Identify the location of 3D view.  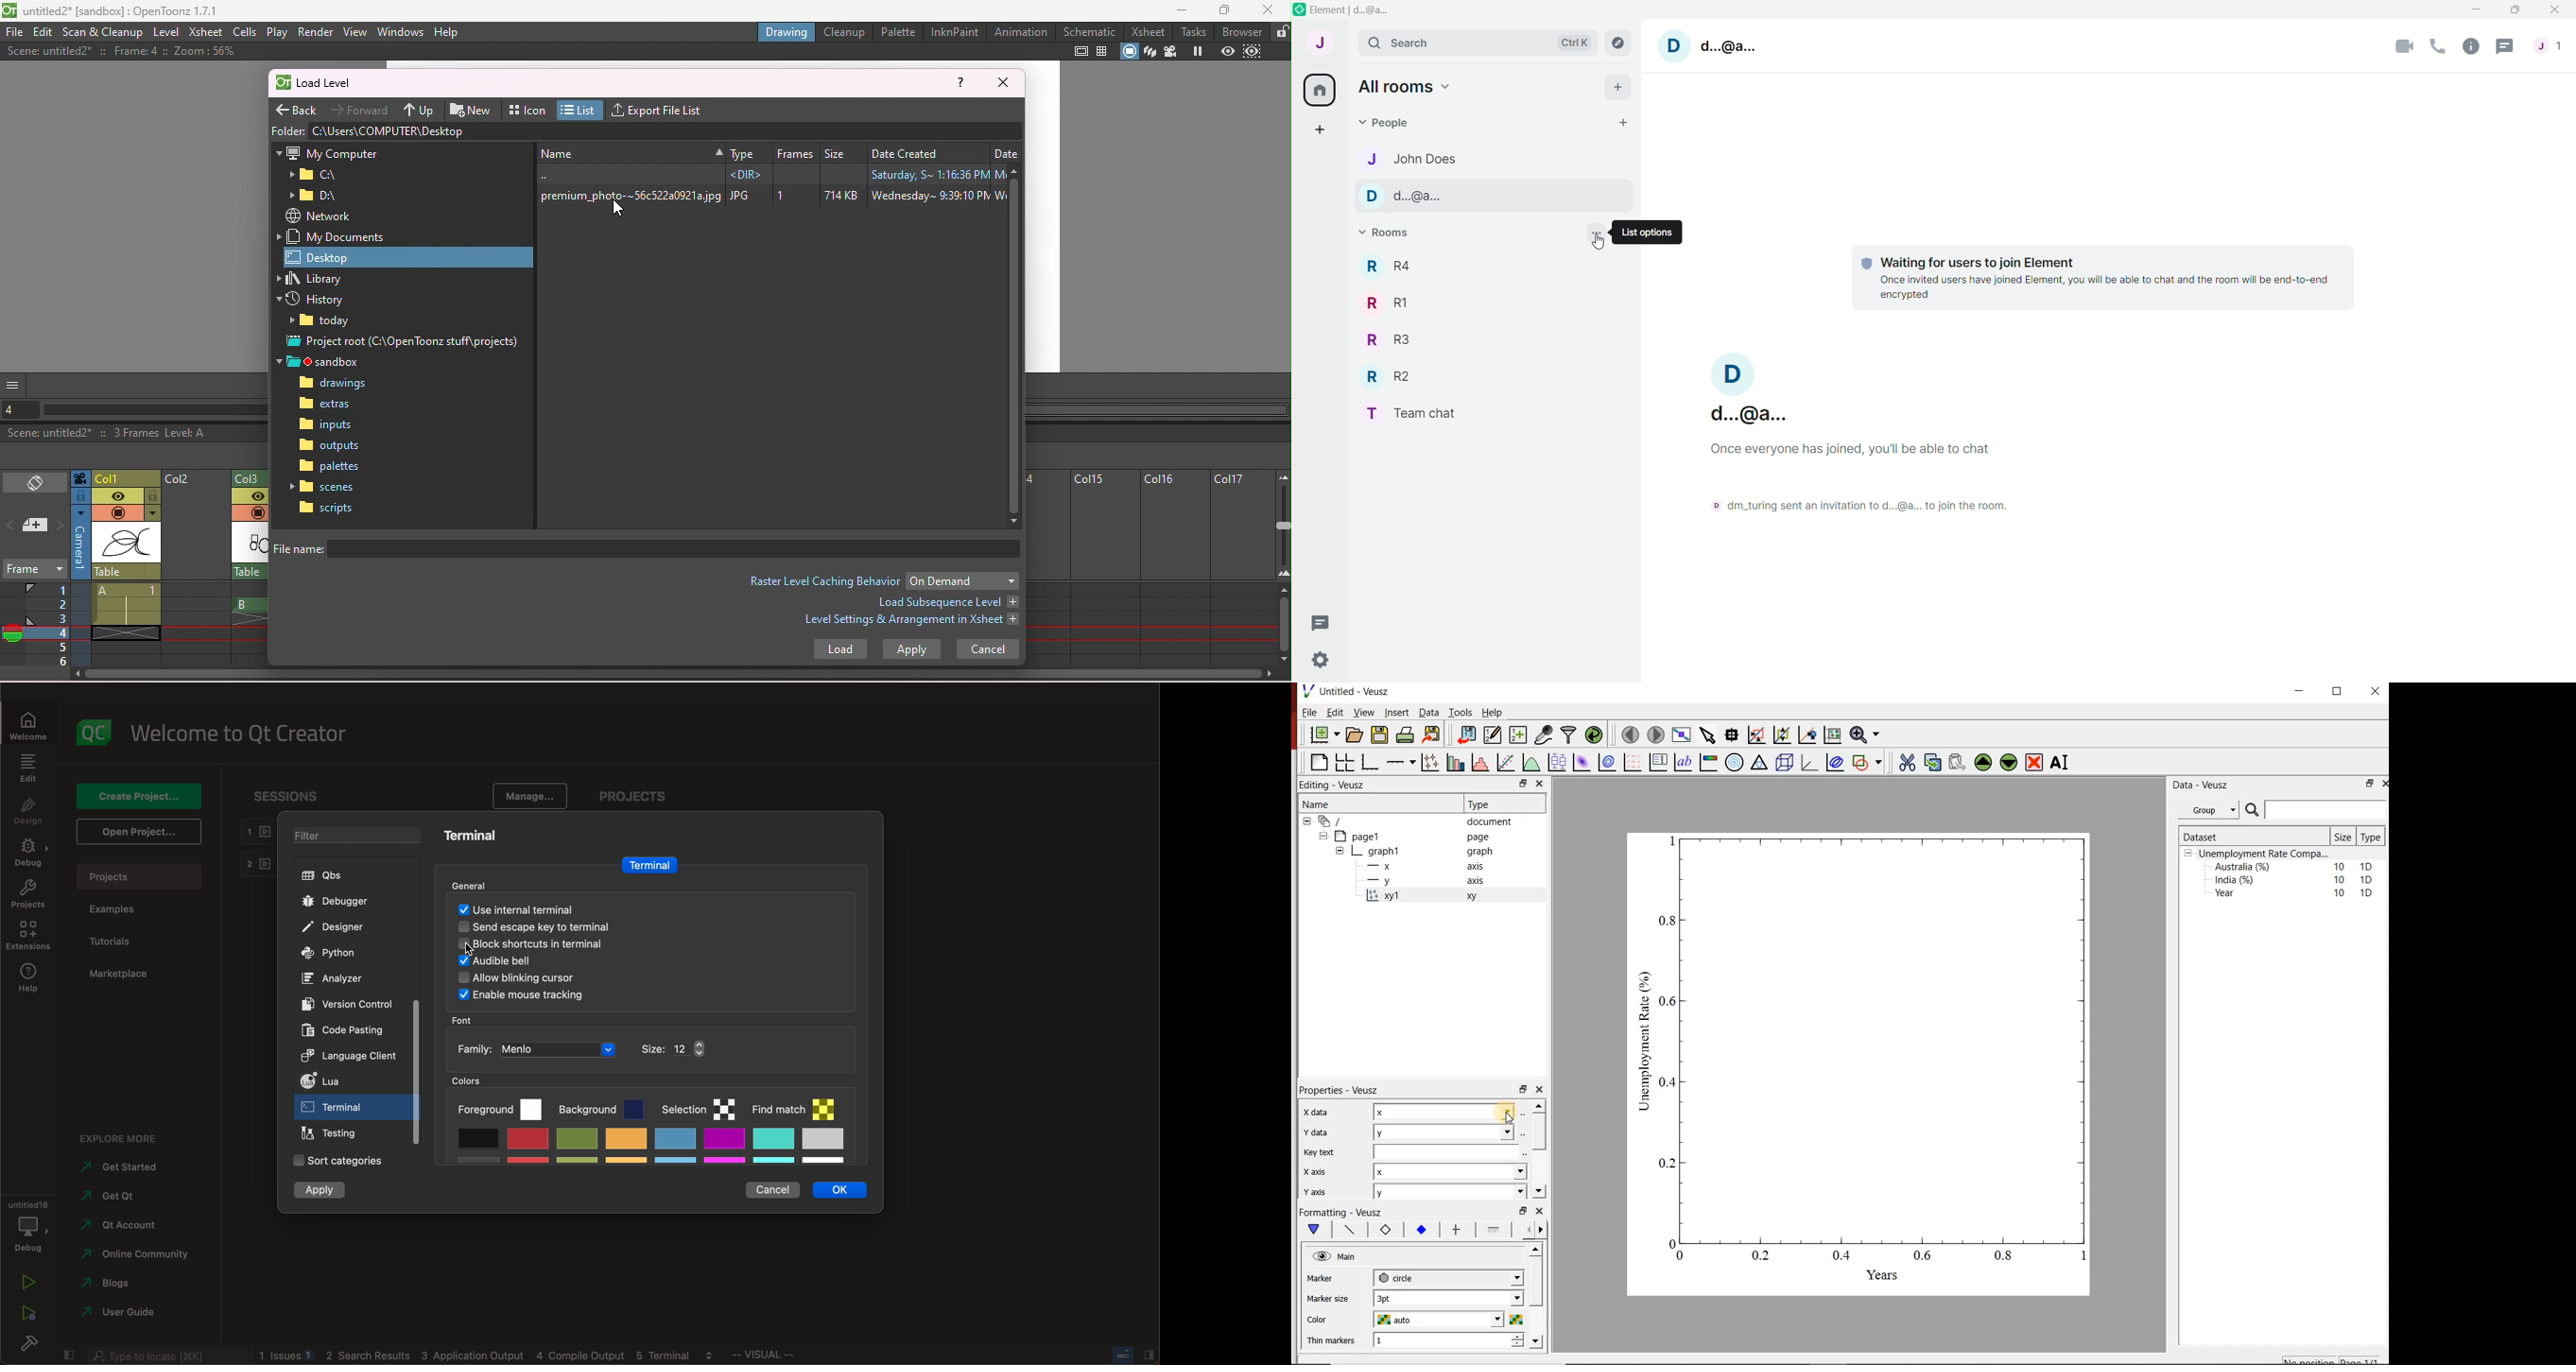
(1150, 52).